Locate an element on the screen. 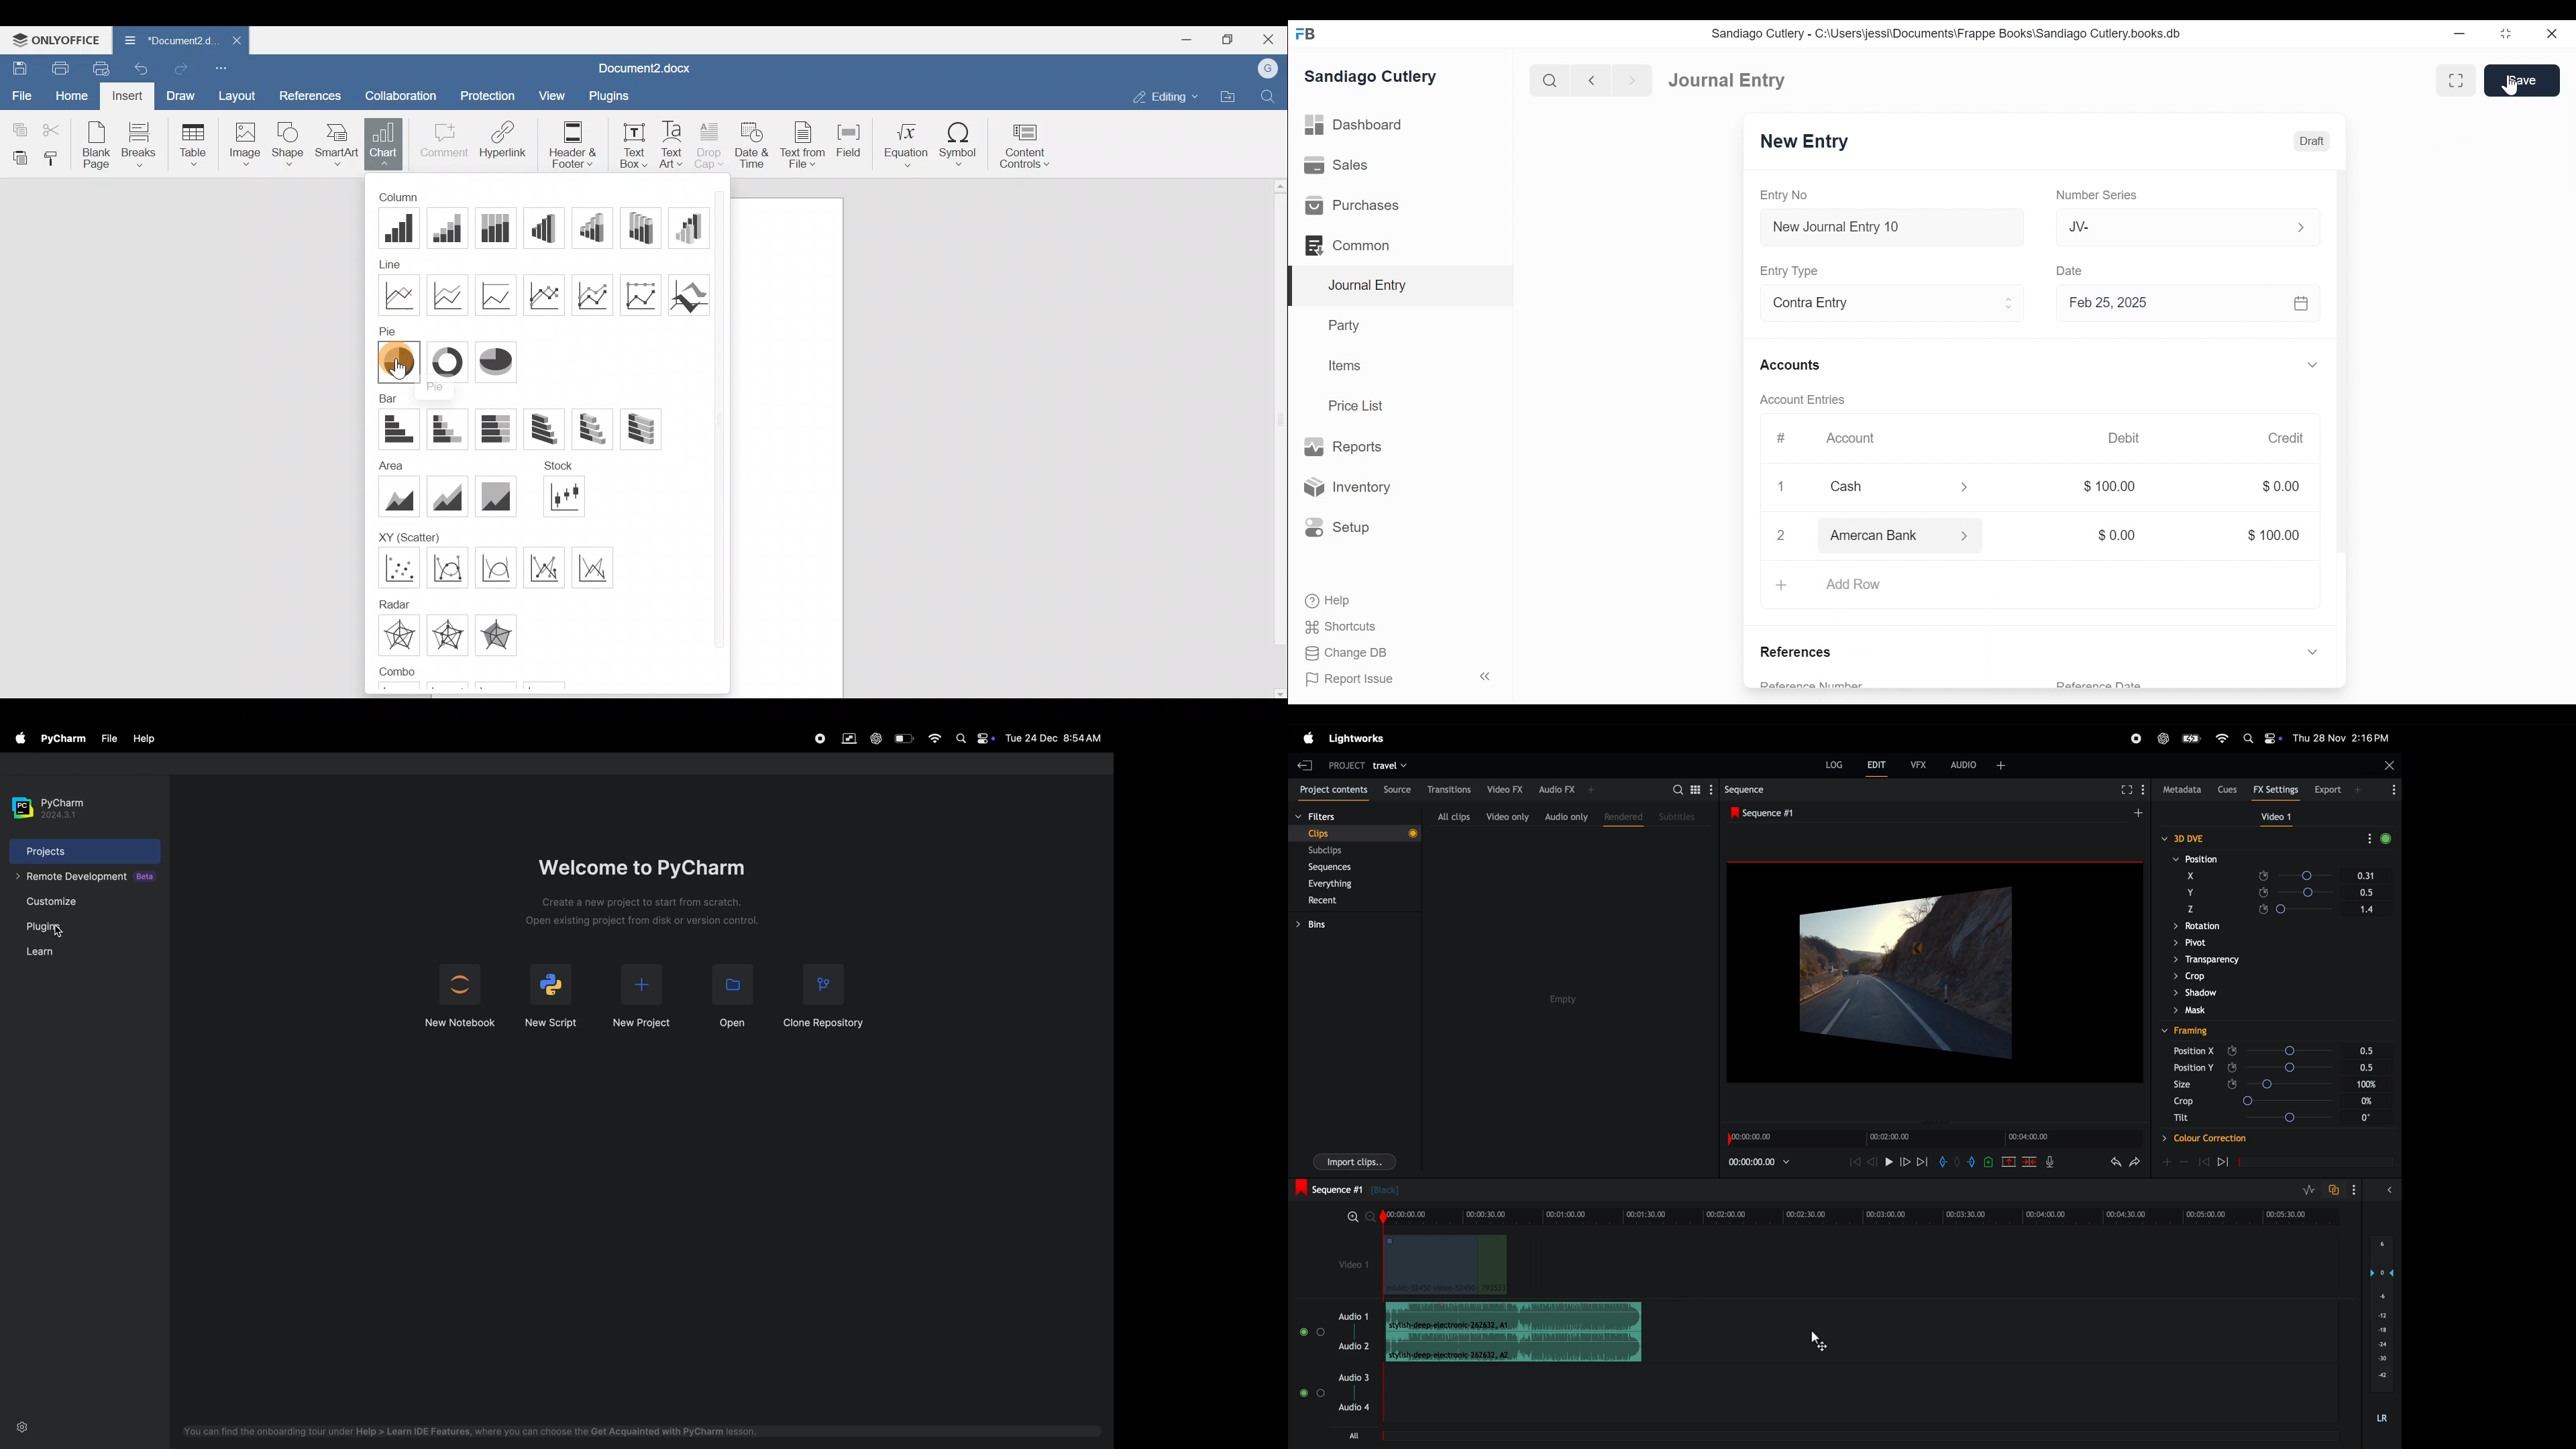  Account is located at coordinates (1852, 439).